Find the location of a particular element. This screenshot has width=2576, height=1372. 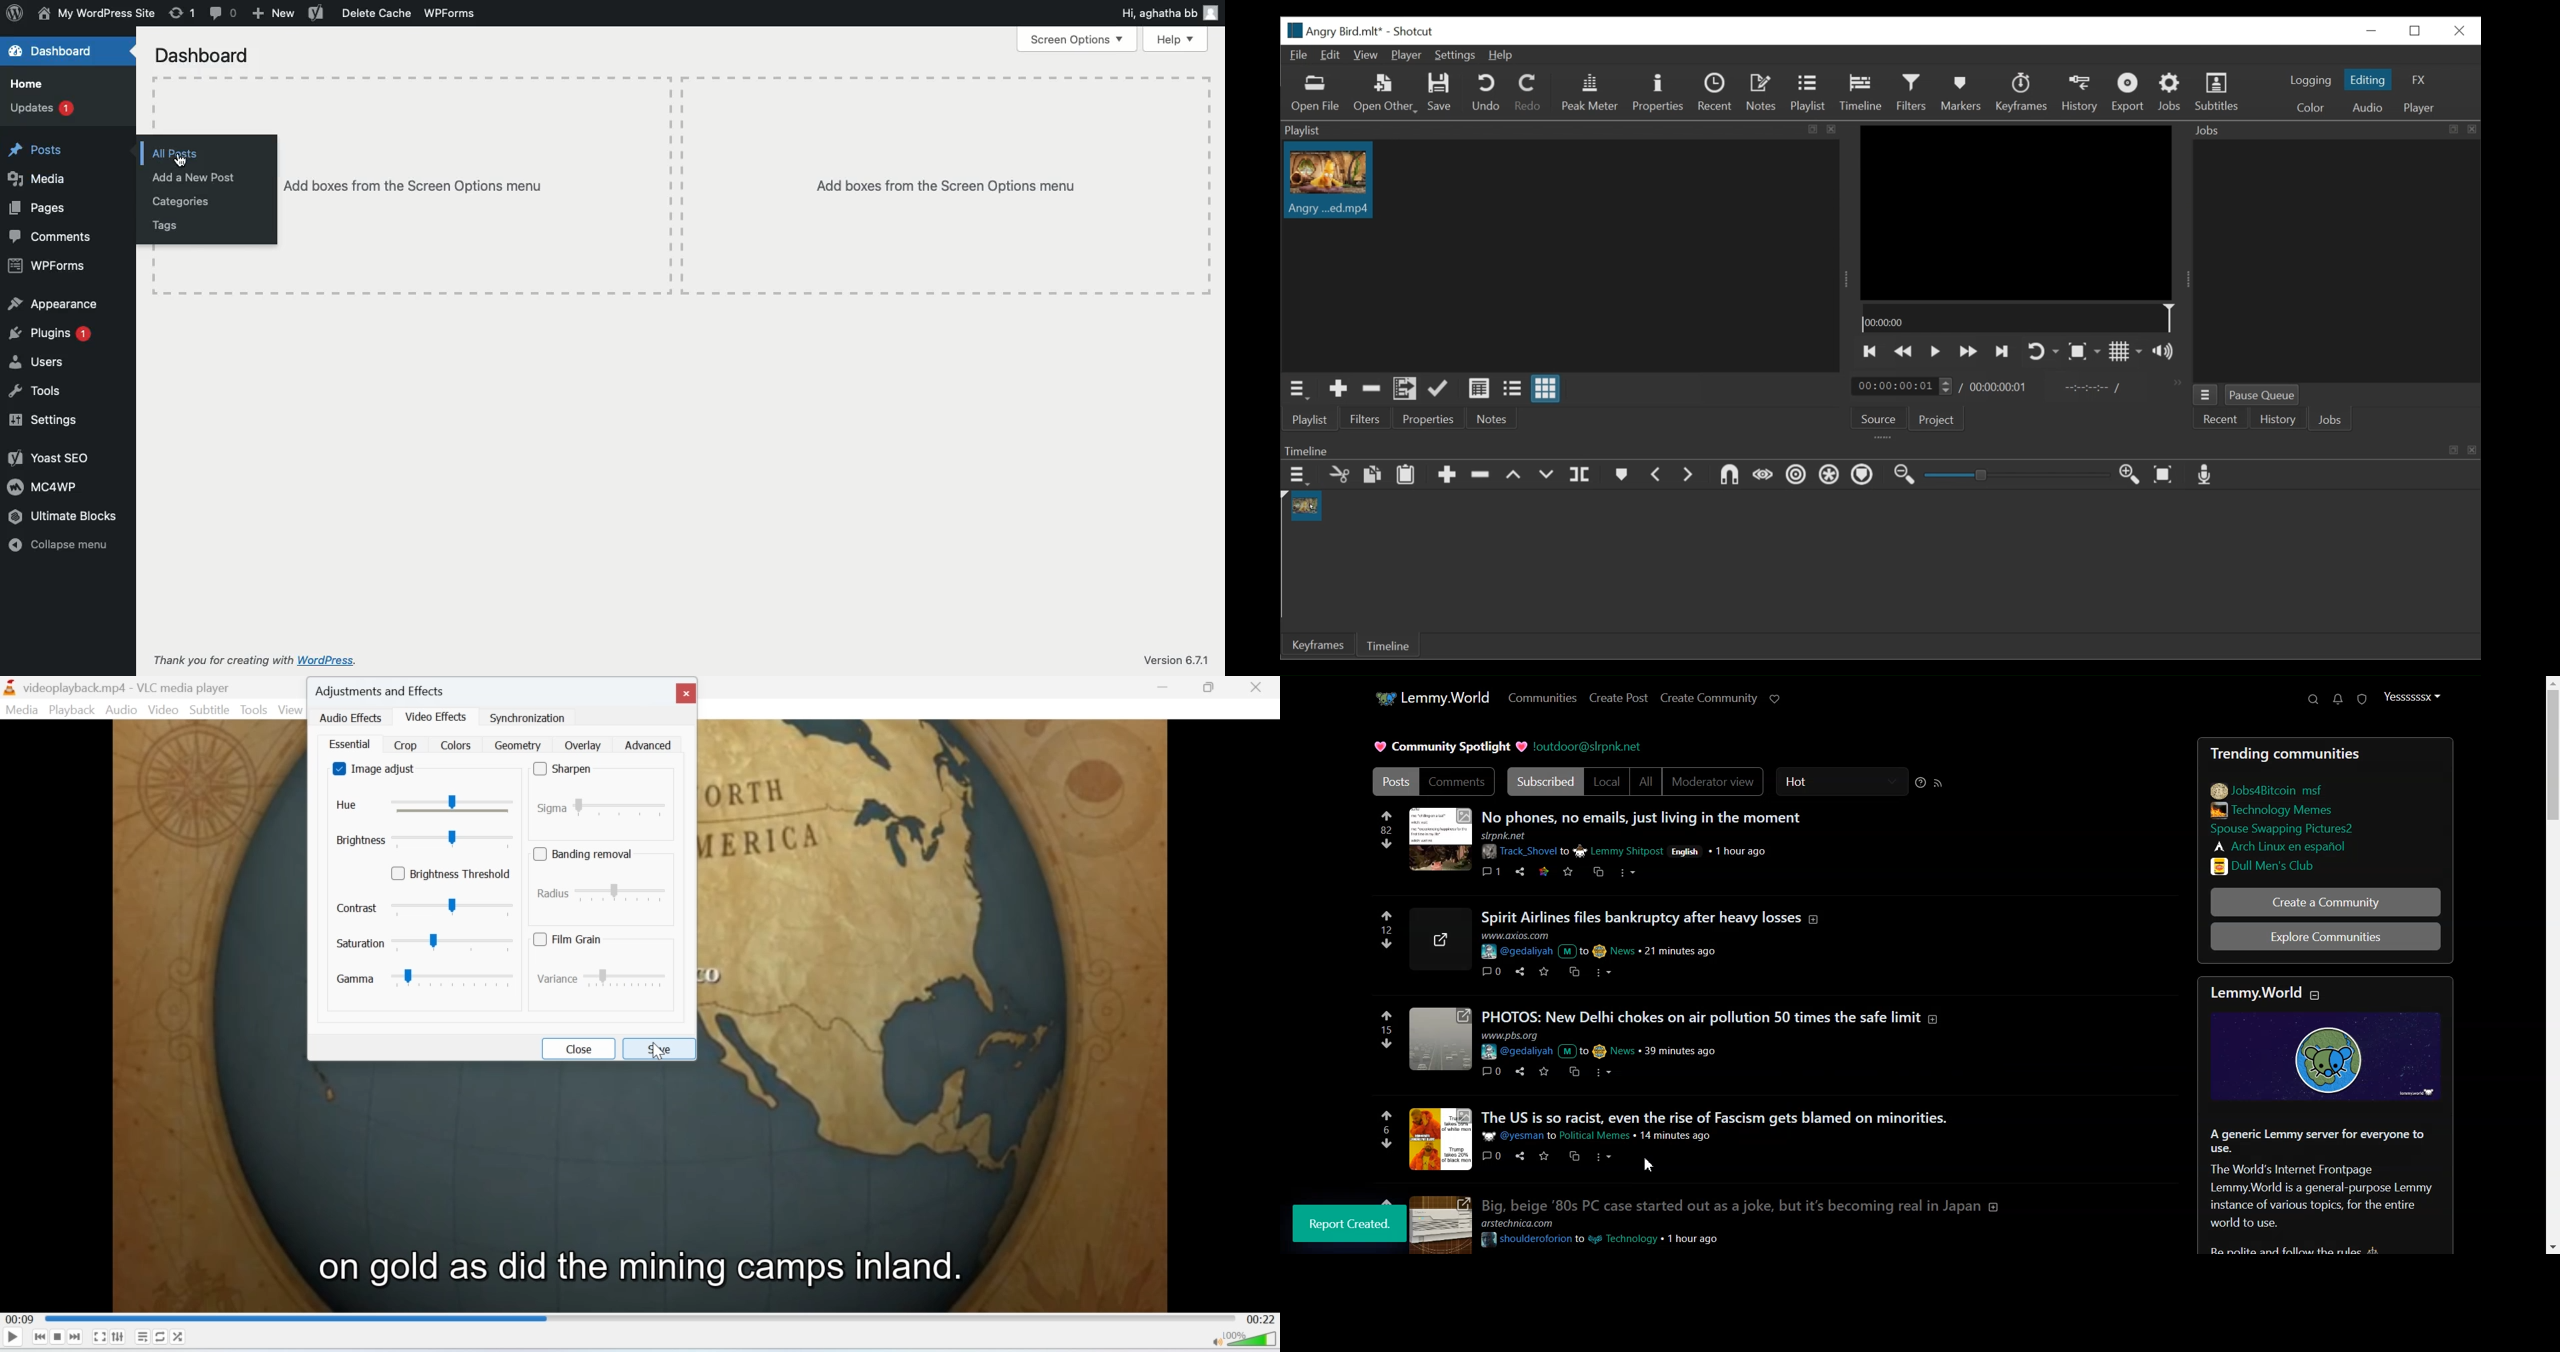

Subtitle is located at coordinates (209, 711).